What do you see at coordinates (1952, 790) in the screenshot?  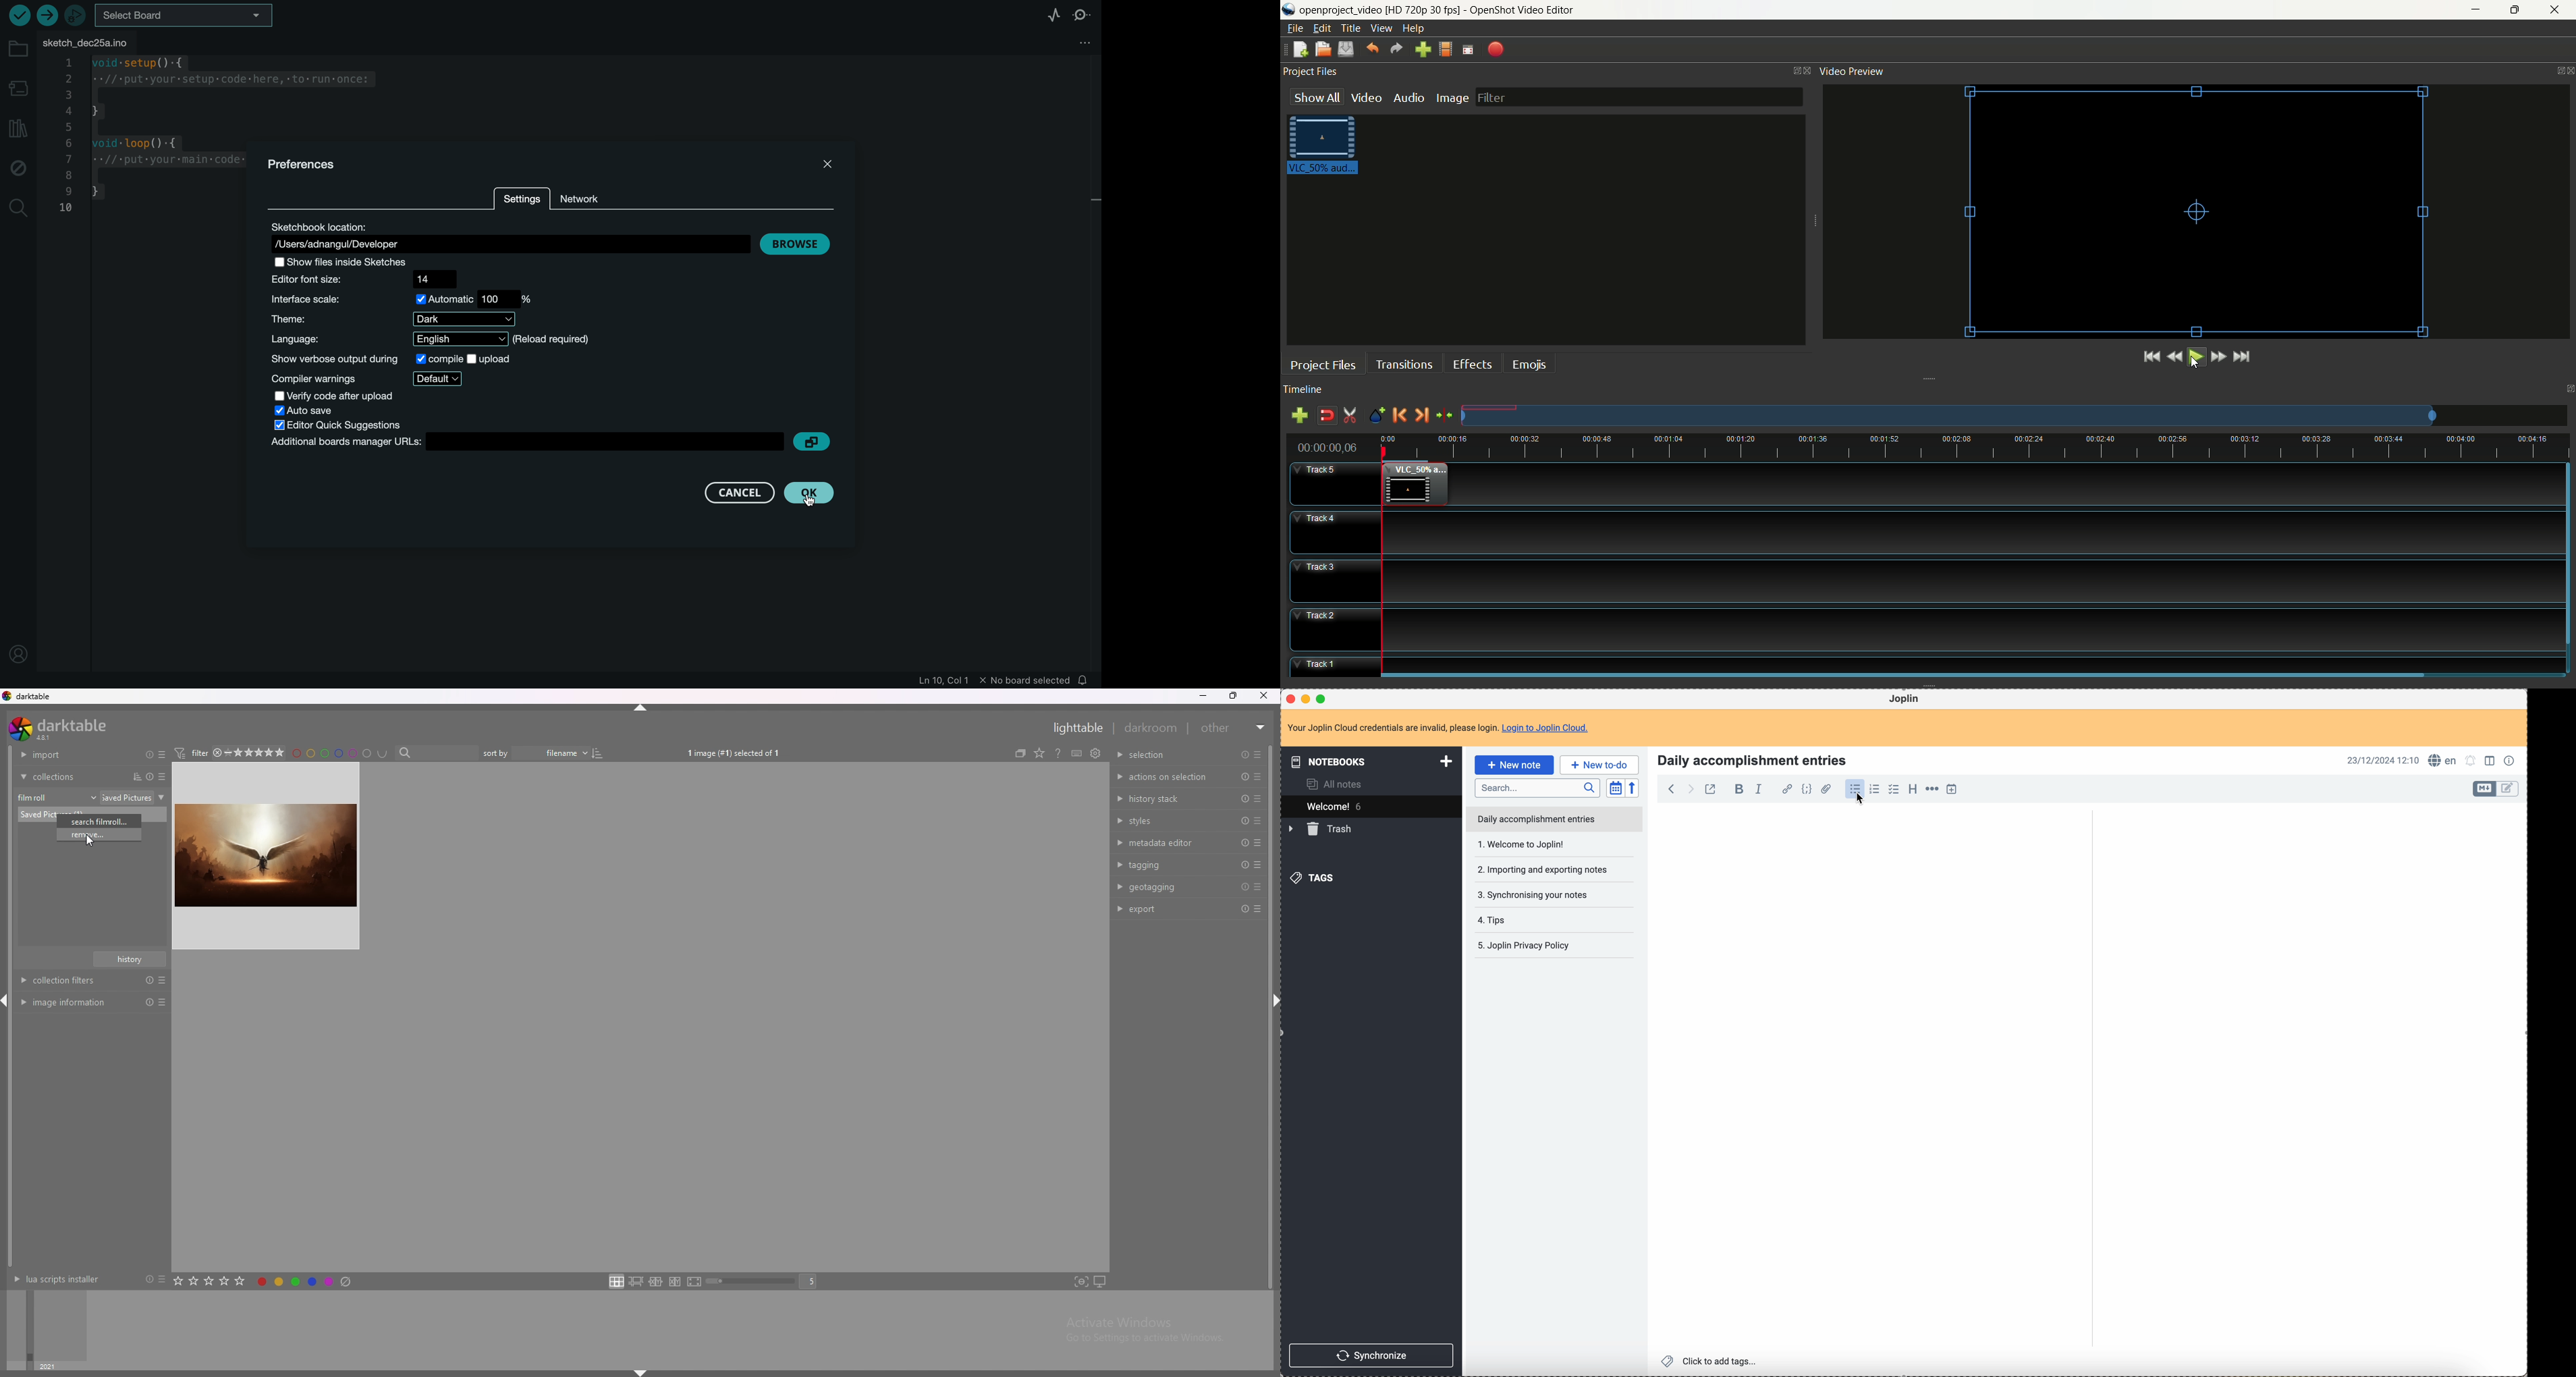 I see `insert time` at bounding box center [1952, 790].